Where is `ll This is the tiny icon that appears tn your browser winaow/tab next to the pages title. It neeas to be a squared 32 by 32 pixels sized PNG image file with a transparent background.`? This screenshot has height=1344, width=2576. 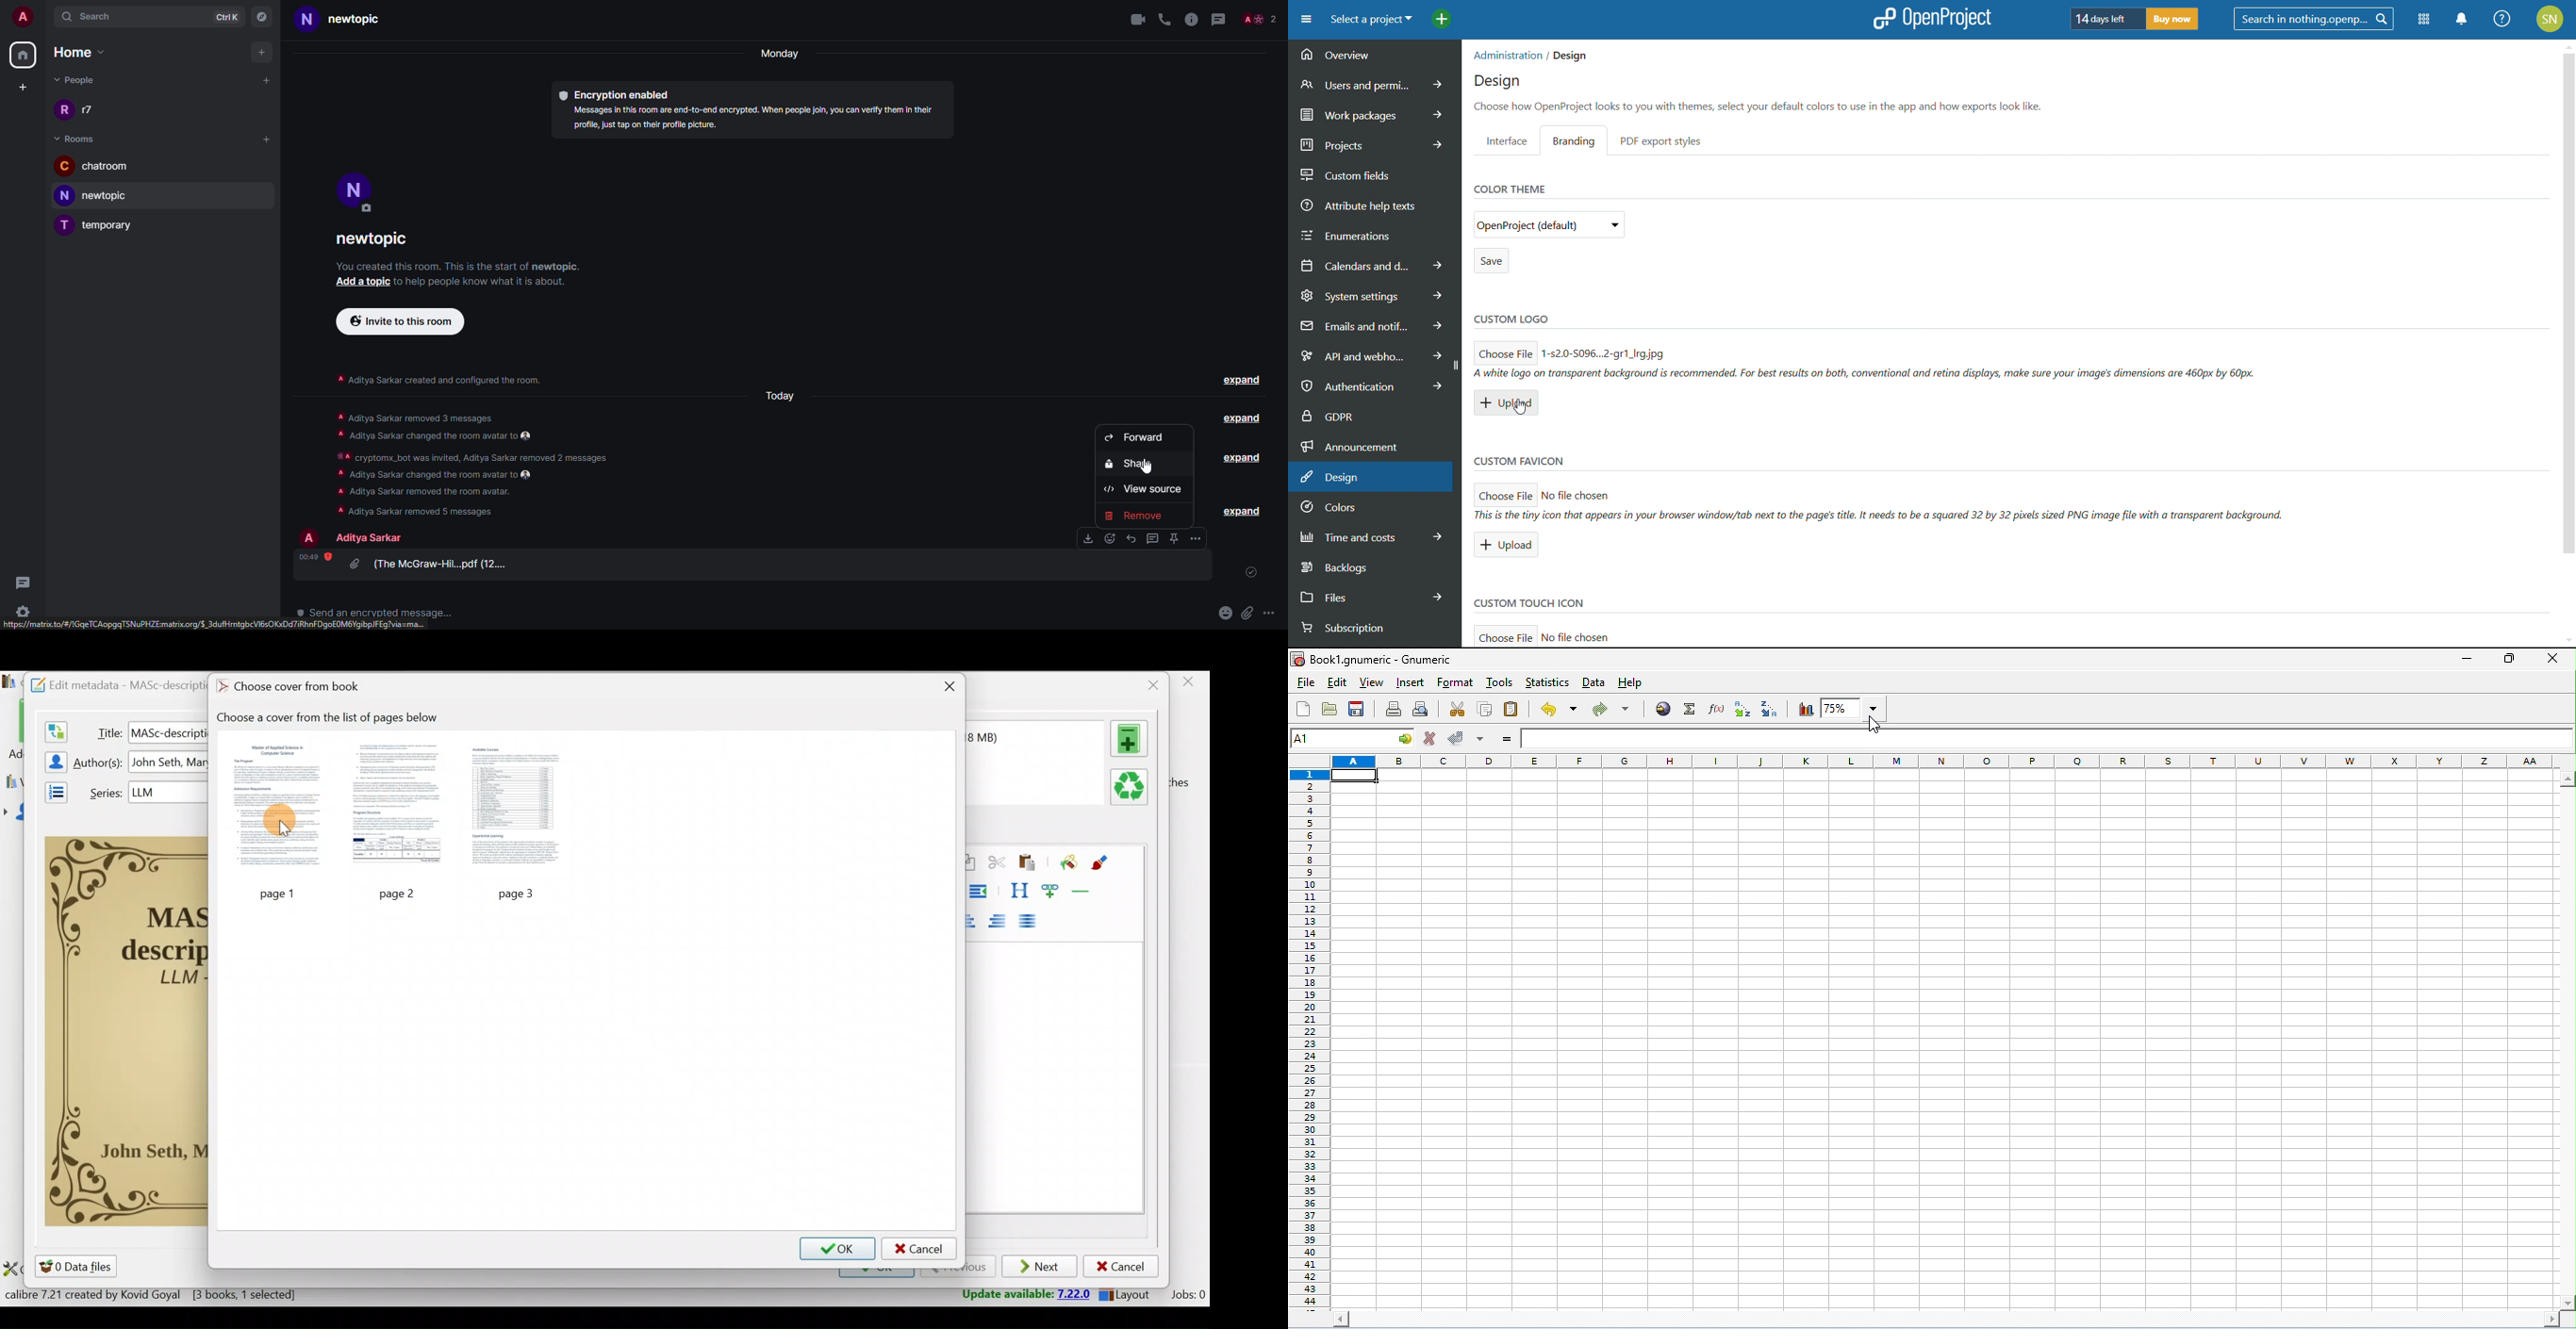 ll This is the tiny icon that appears tn your browser winaow/tab next to the pages title. It neeas to be a squared 32 by 32 pixels sized PNG image file with a transparent background. is located at coordinates (1885, 516).